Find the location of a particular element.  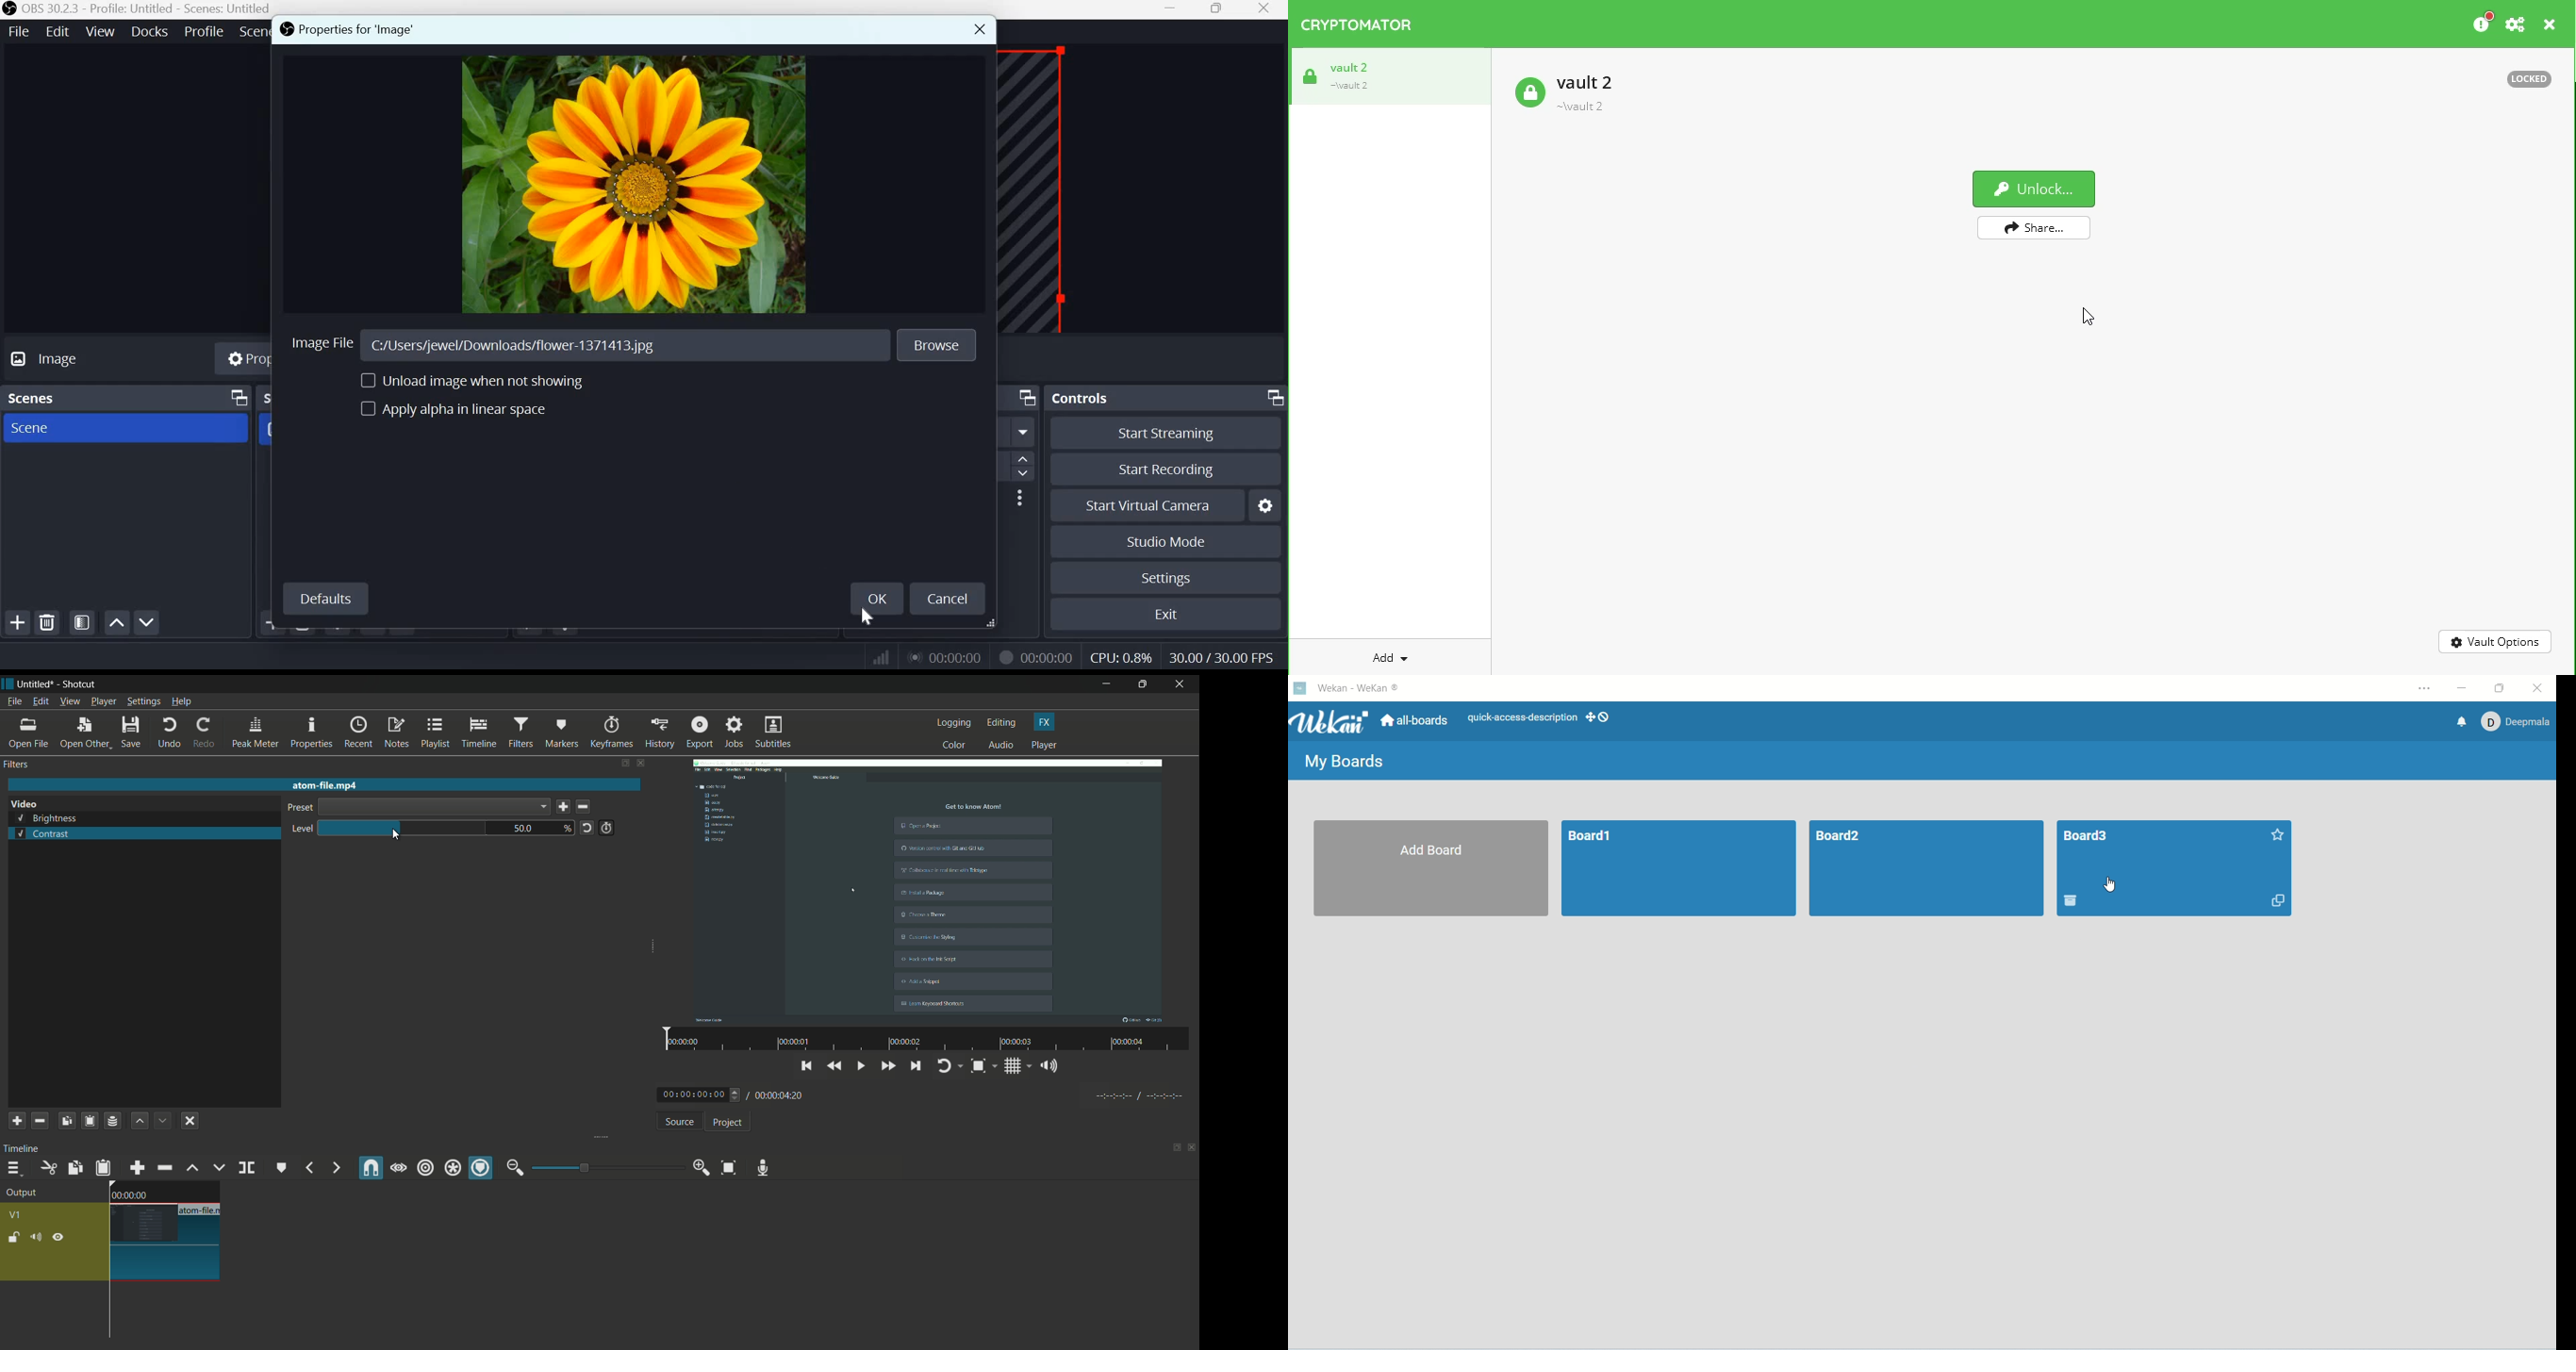

cut is located at coordinates (48, 1168).